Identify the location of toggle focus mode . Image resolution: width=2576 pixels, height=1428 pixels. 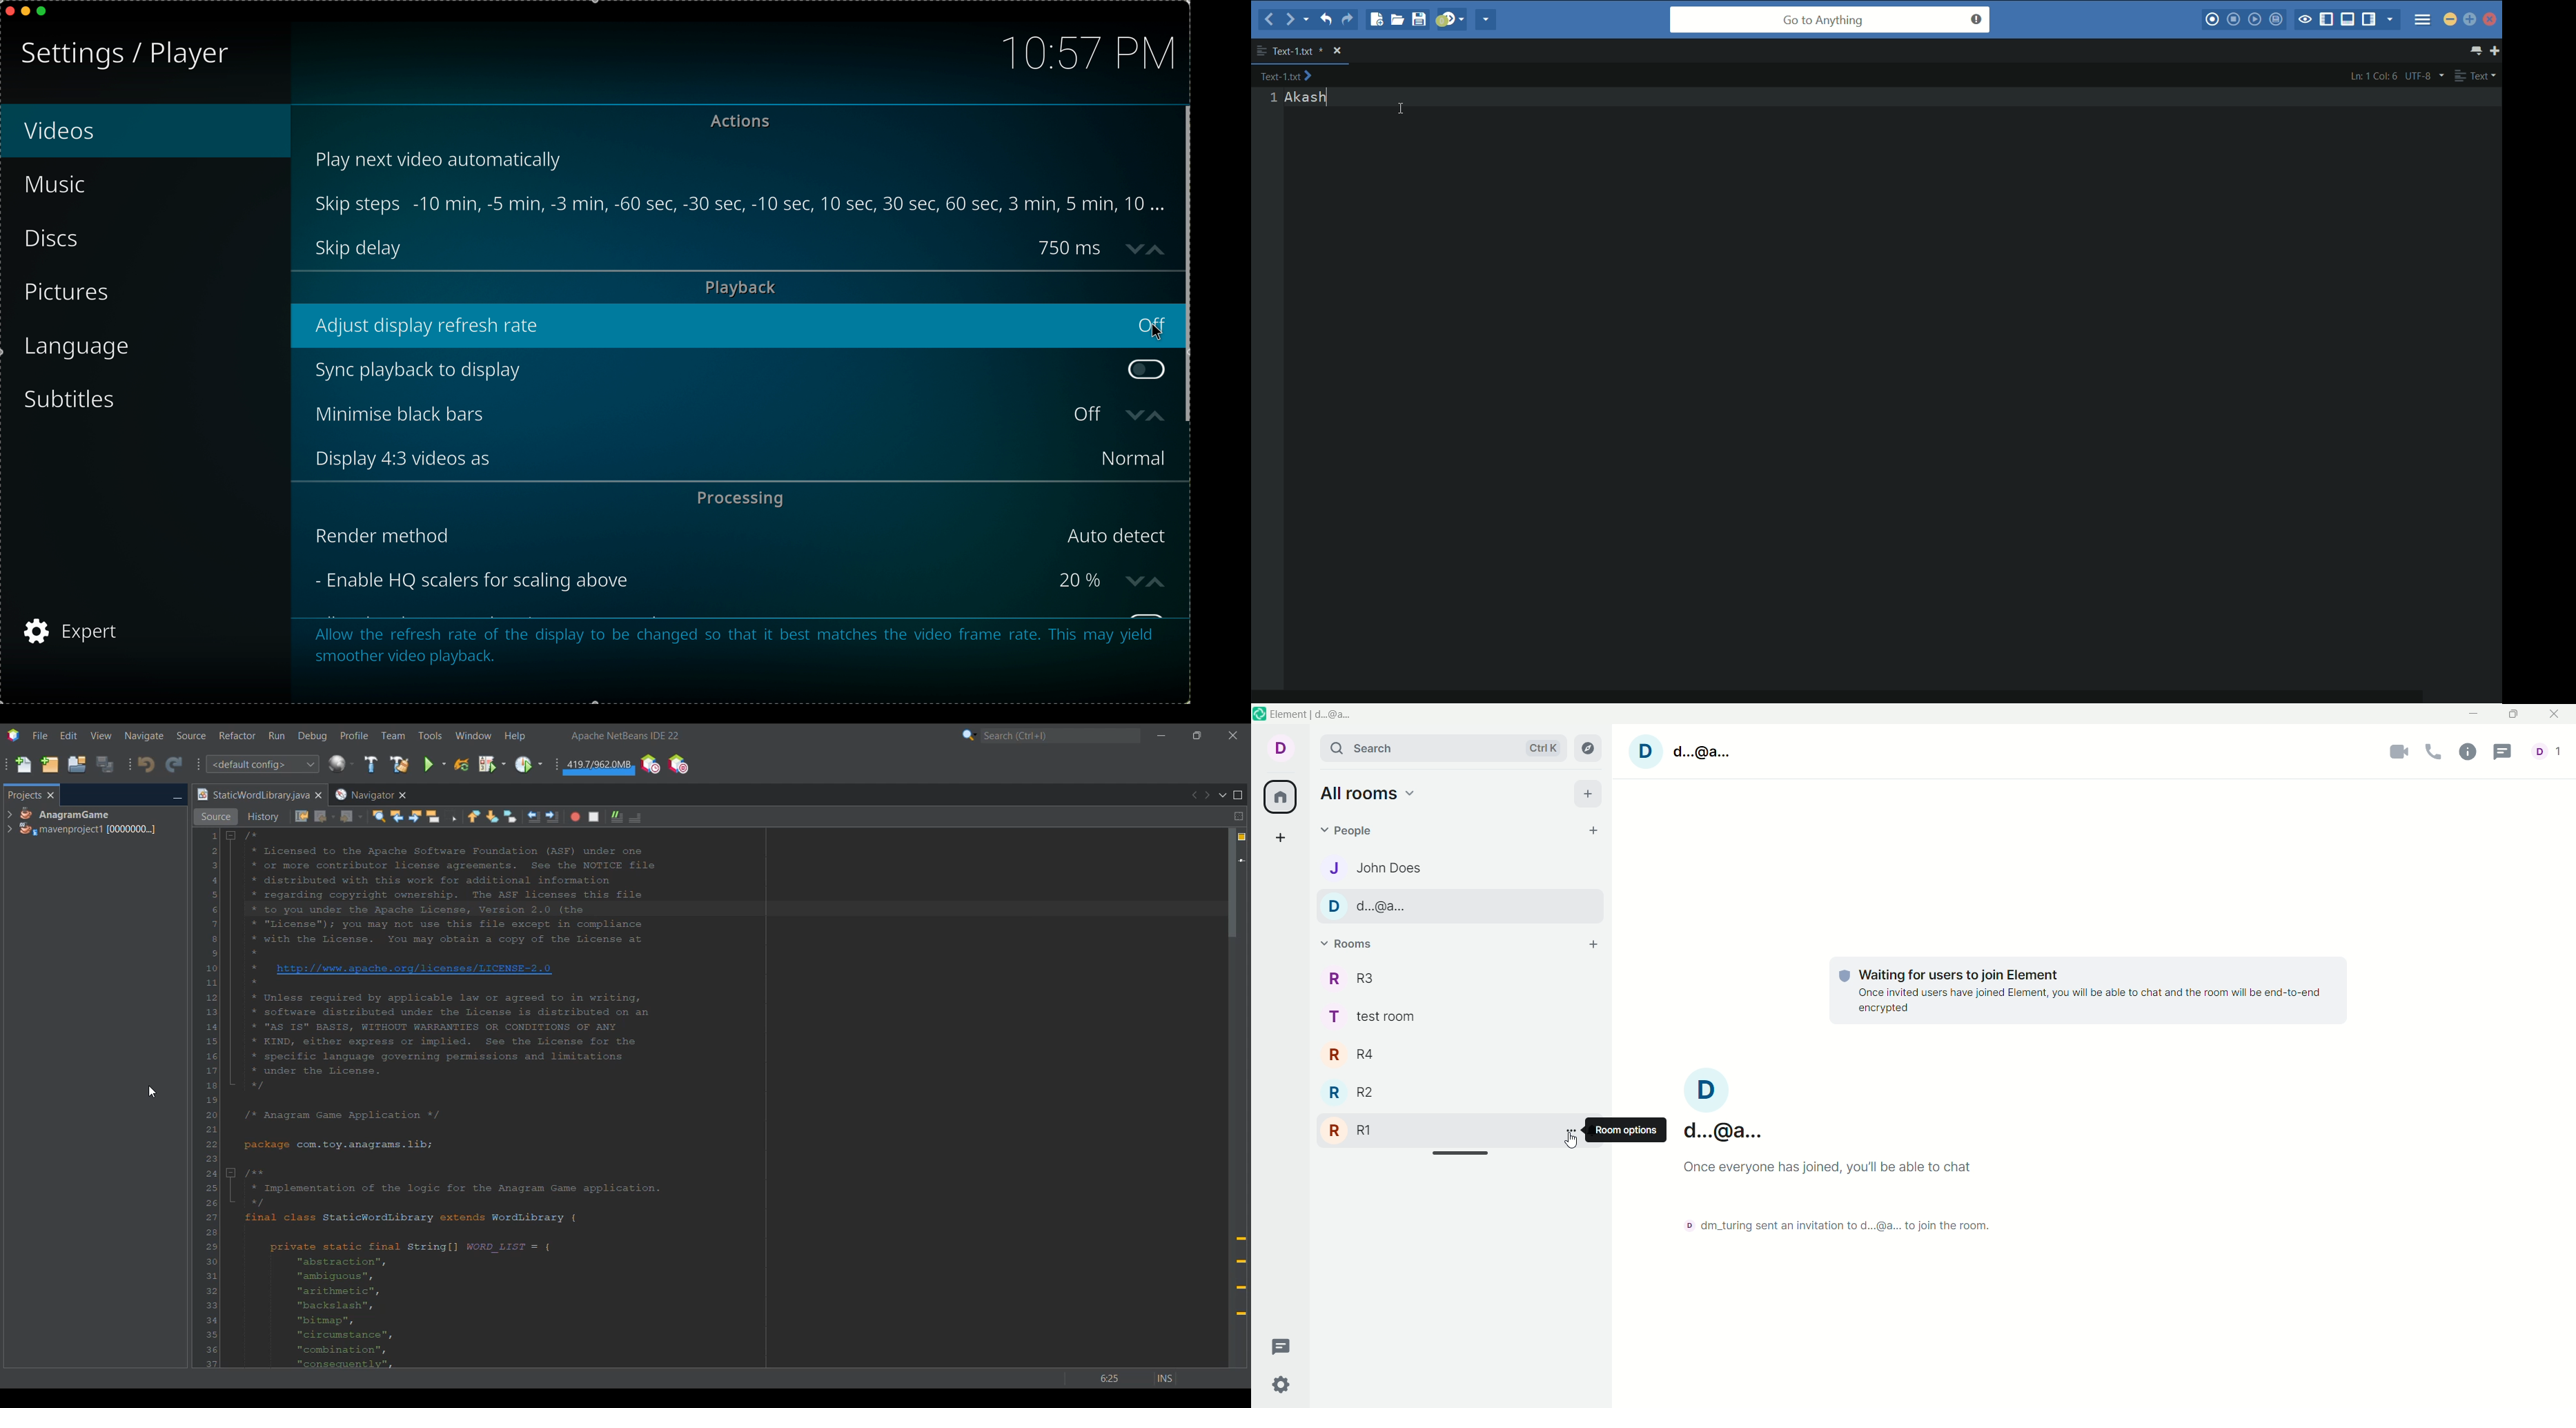
(2304, 20).